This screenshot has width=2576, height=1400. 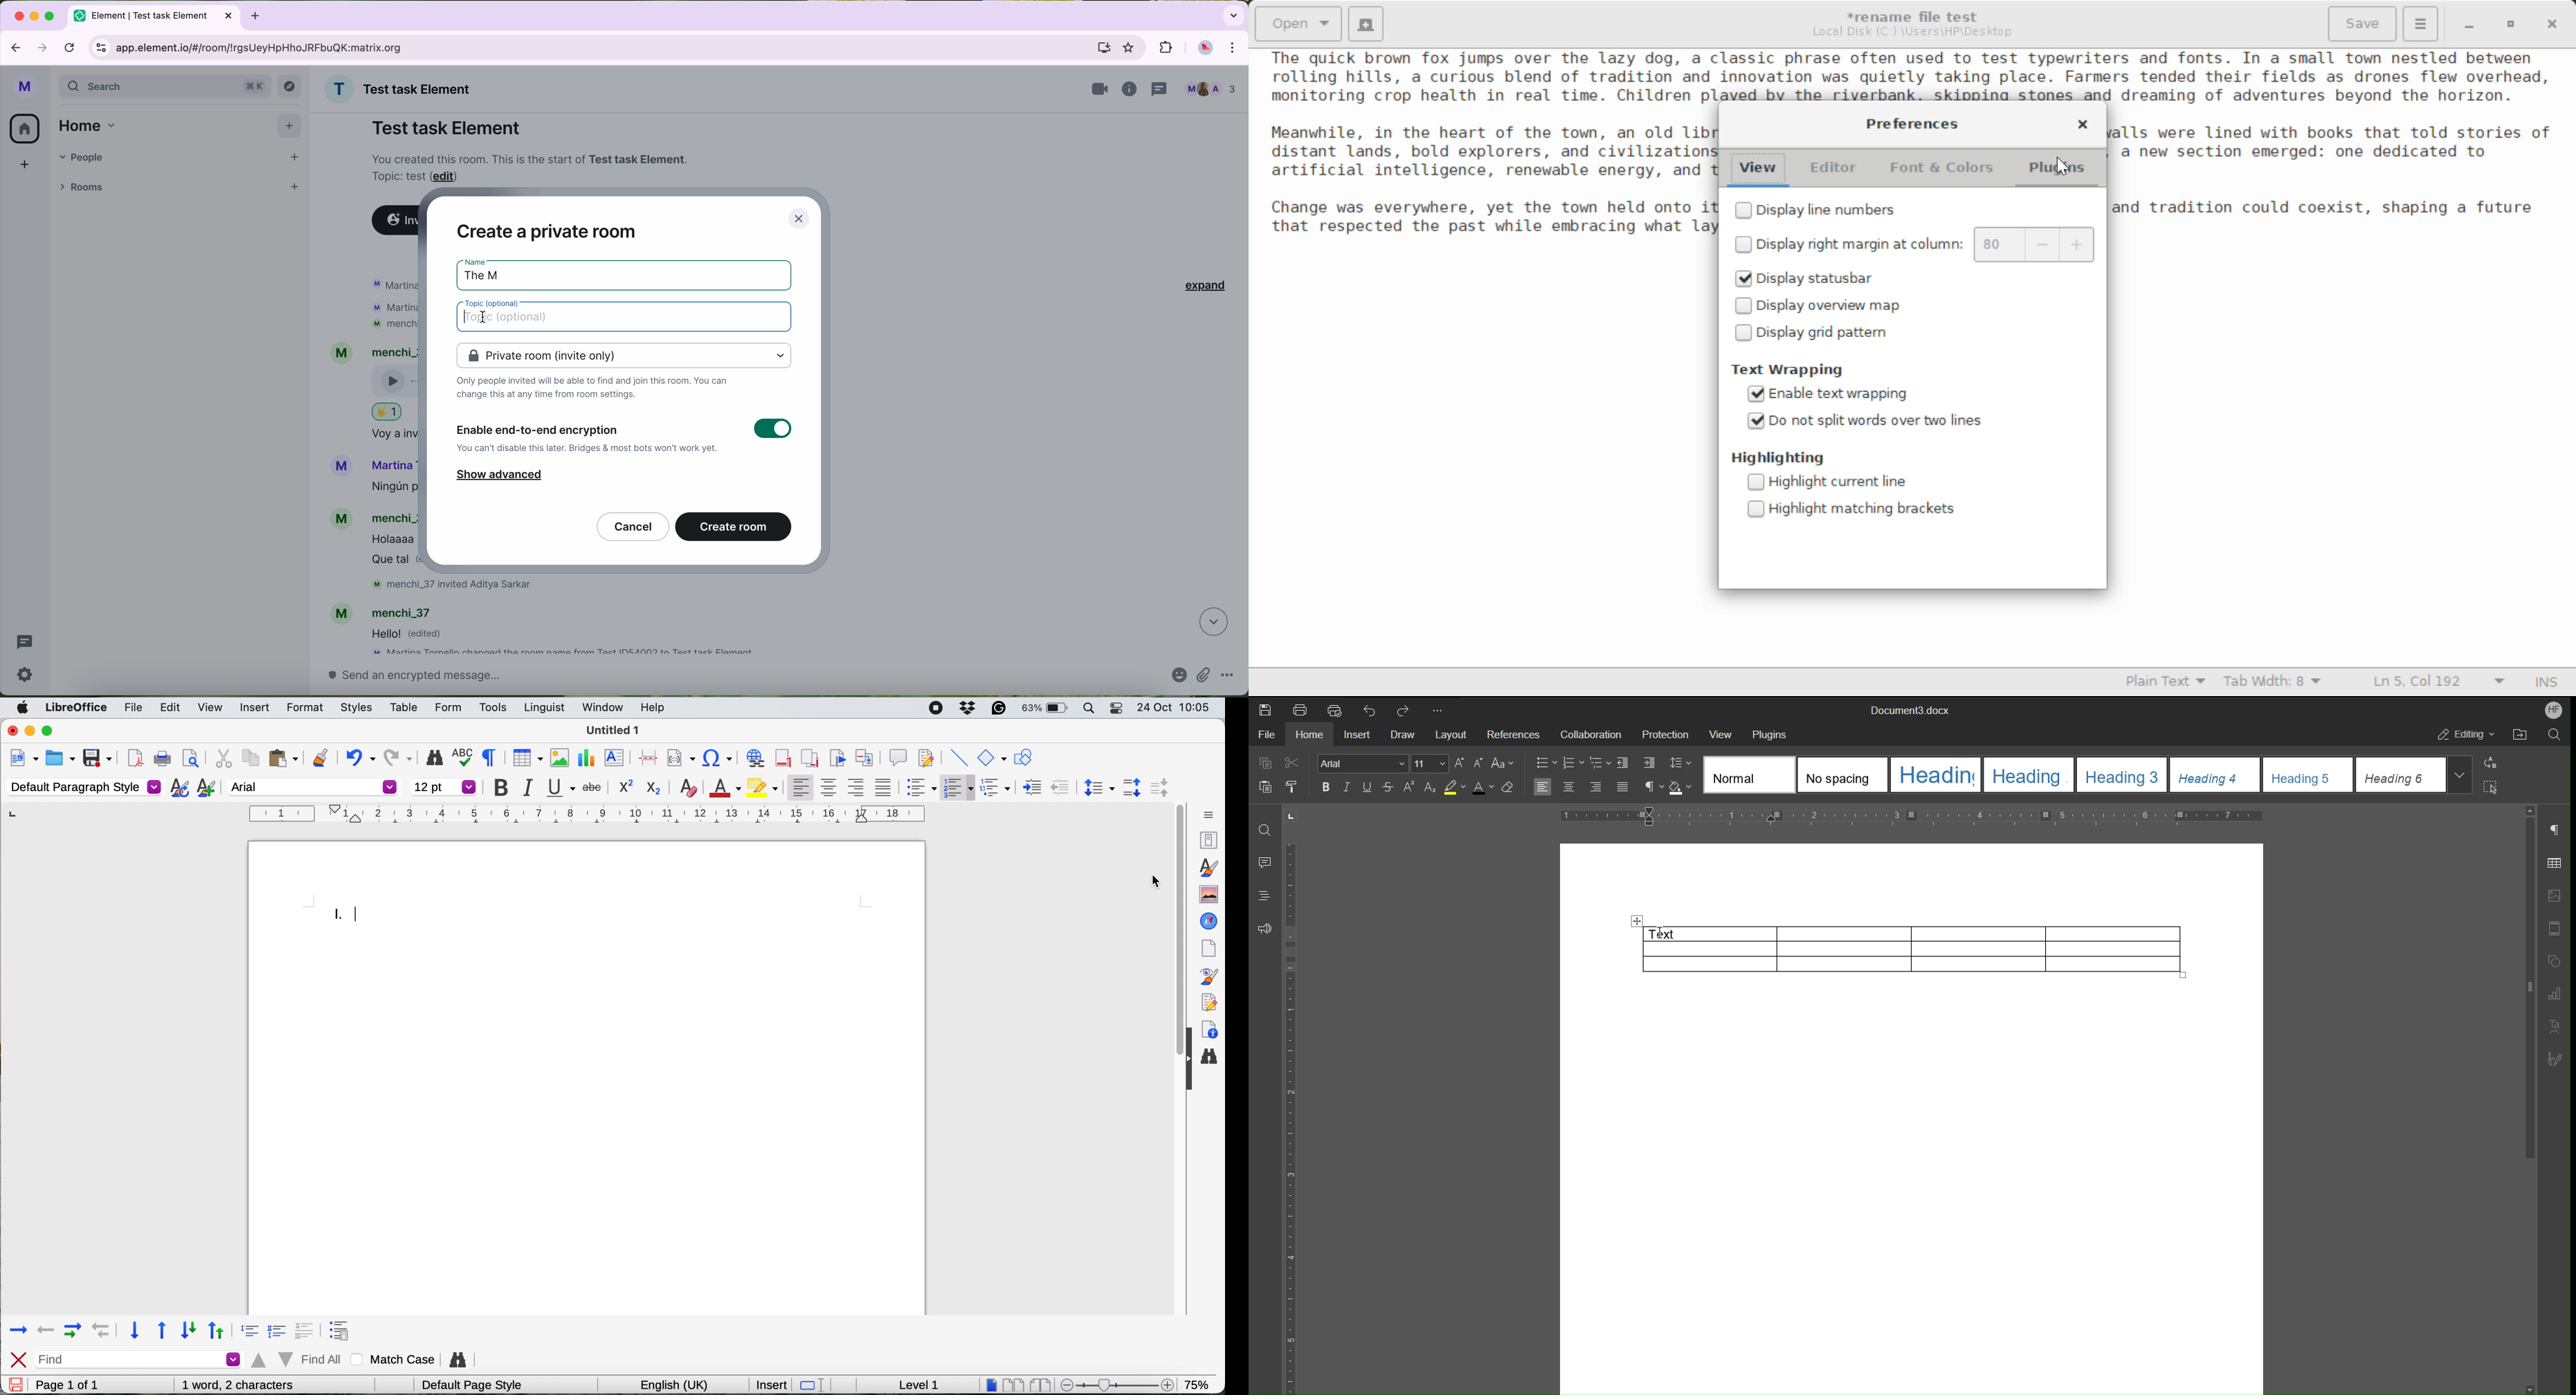 I want to click on The M, so click(x=491, y=273).